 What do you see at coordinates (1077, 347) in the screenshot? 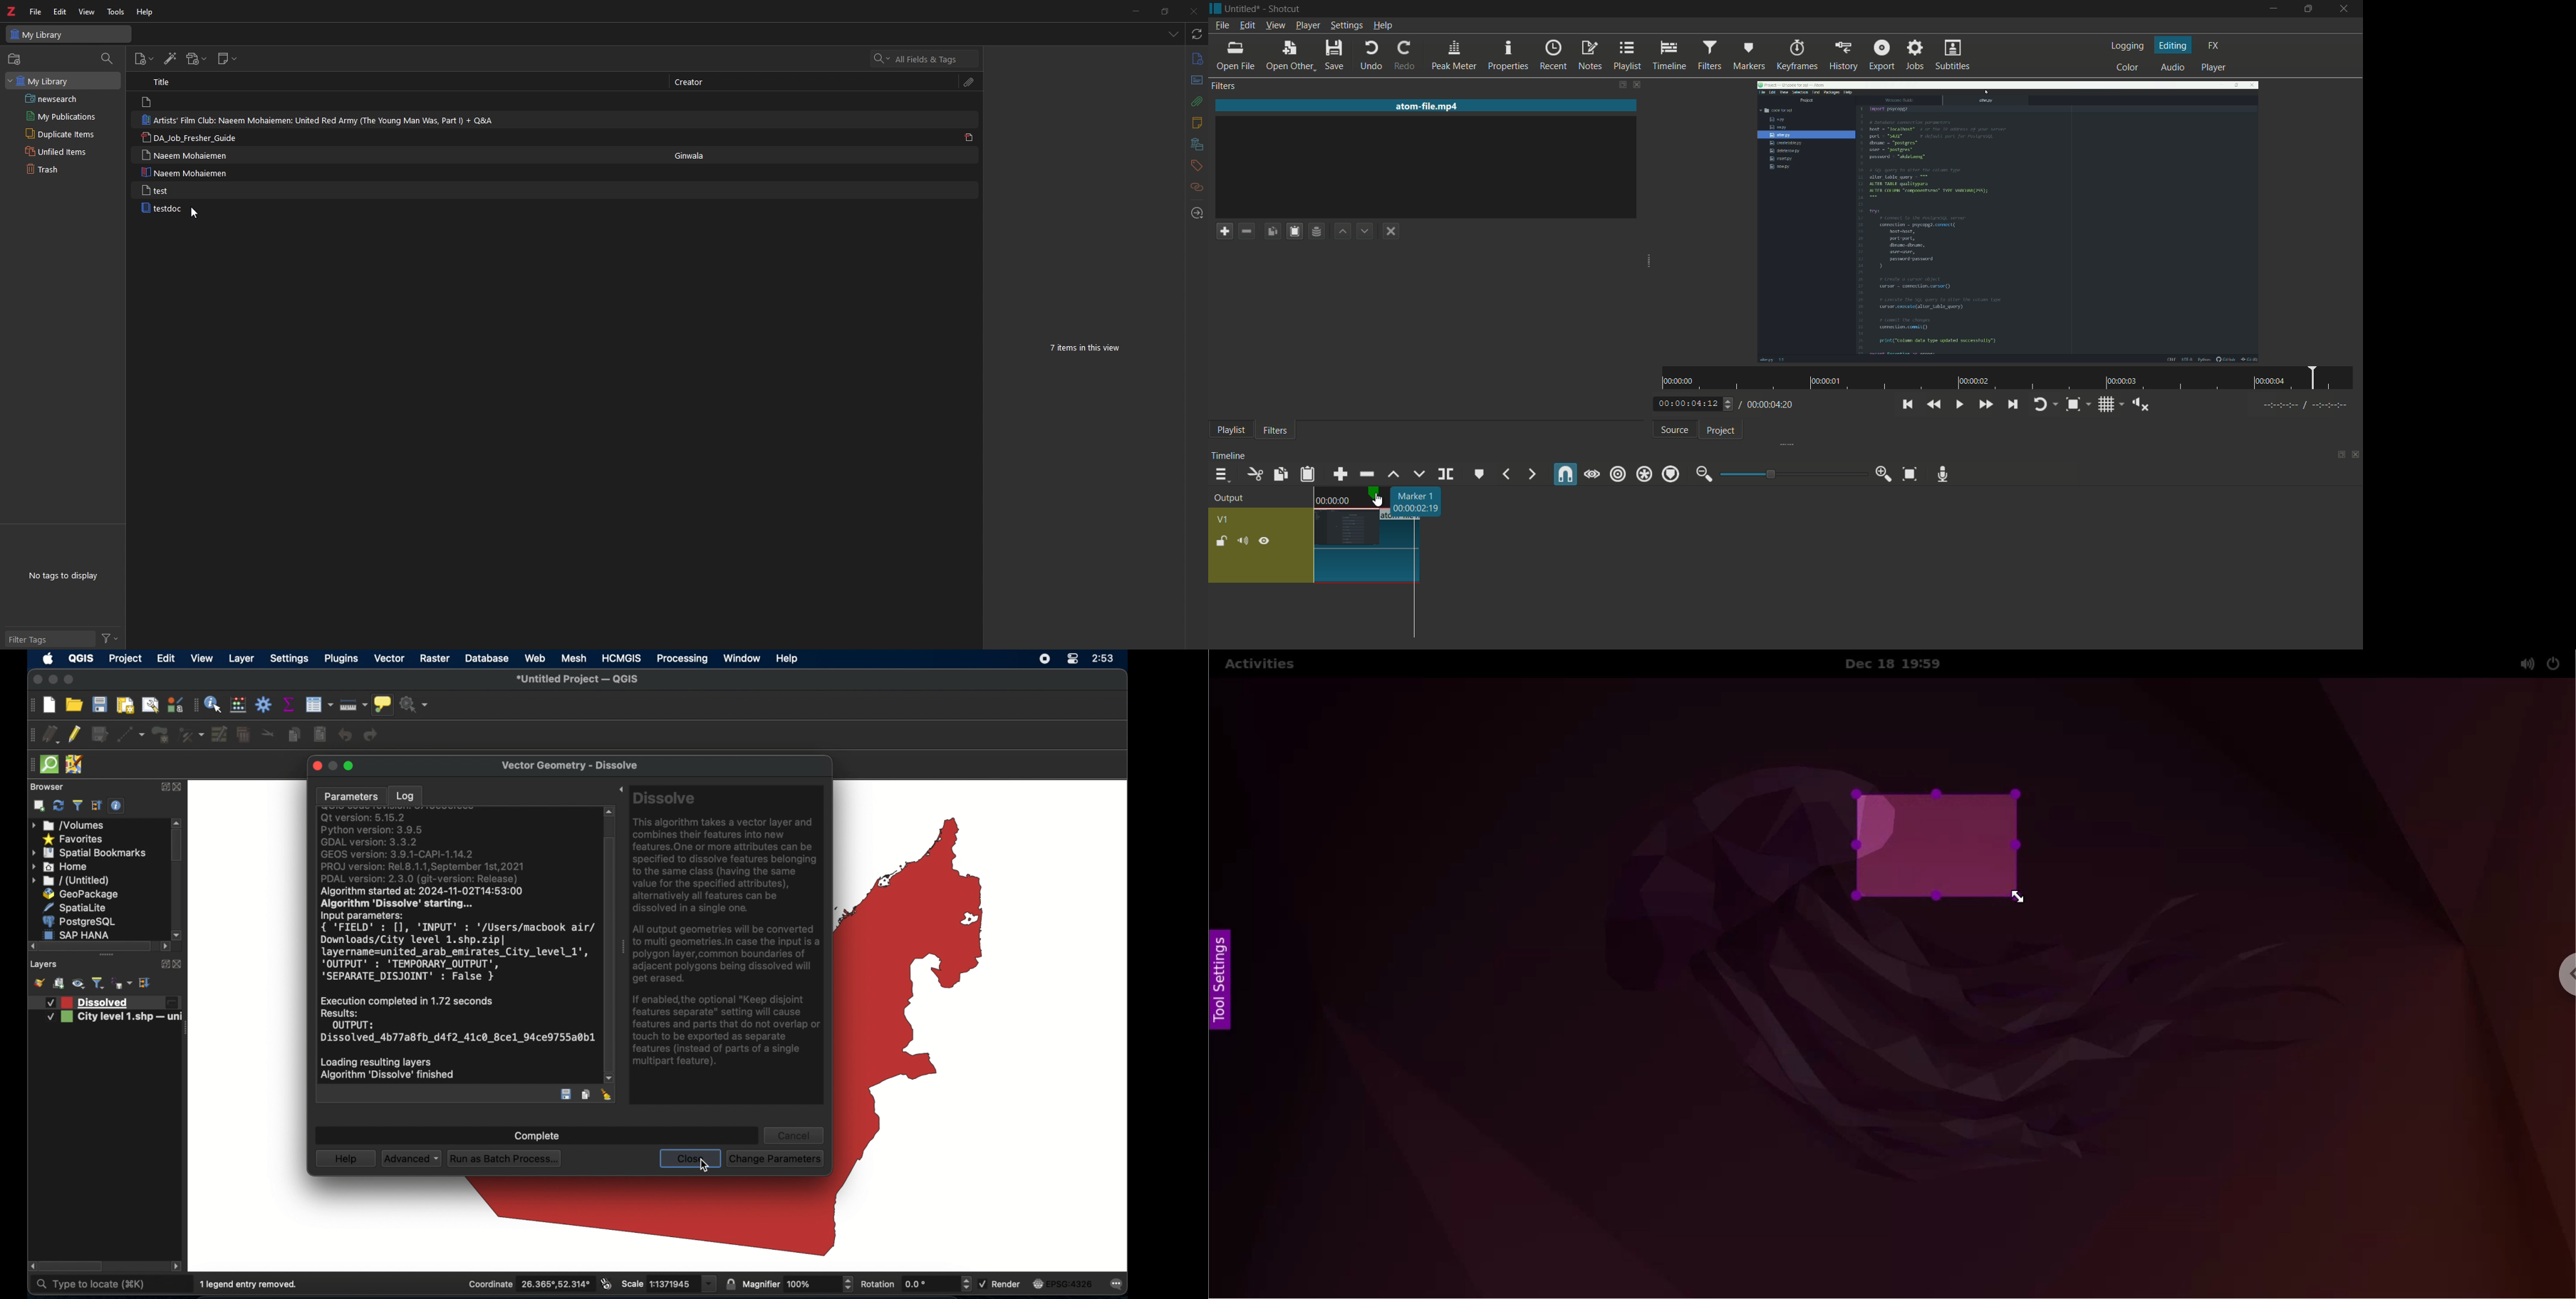
I see `7 items in this view` at bounding box center [1077, 347].